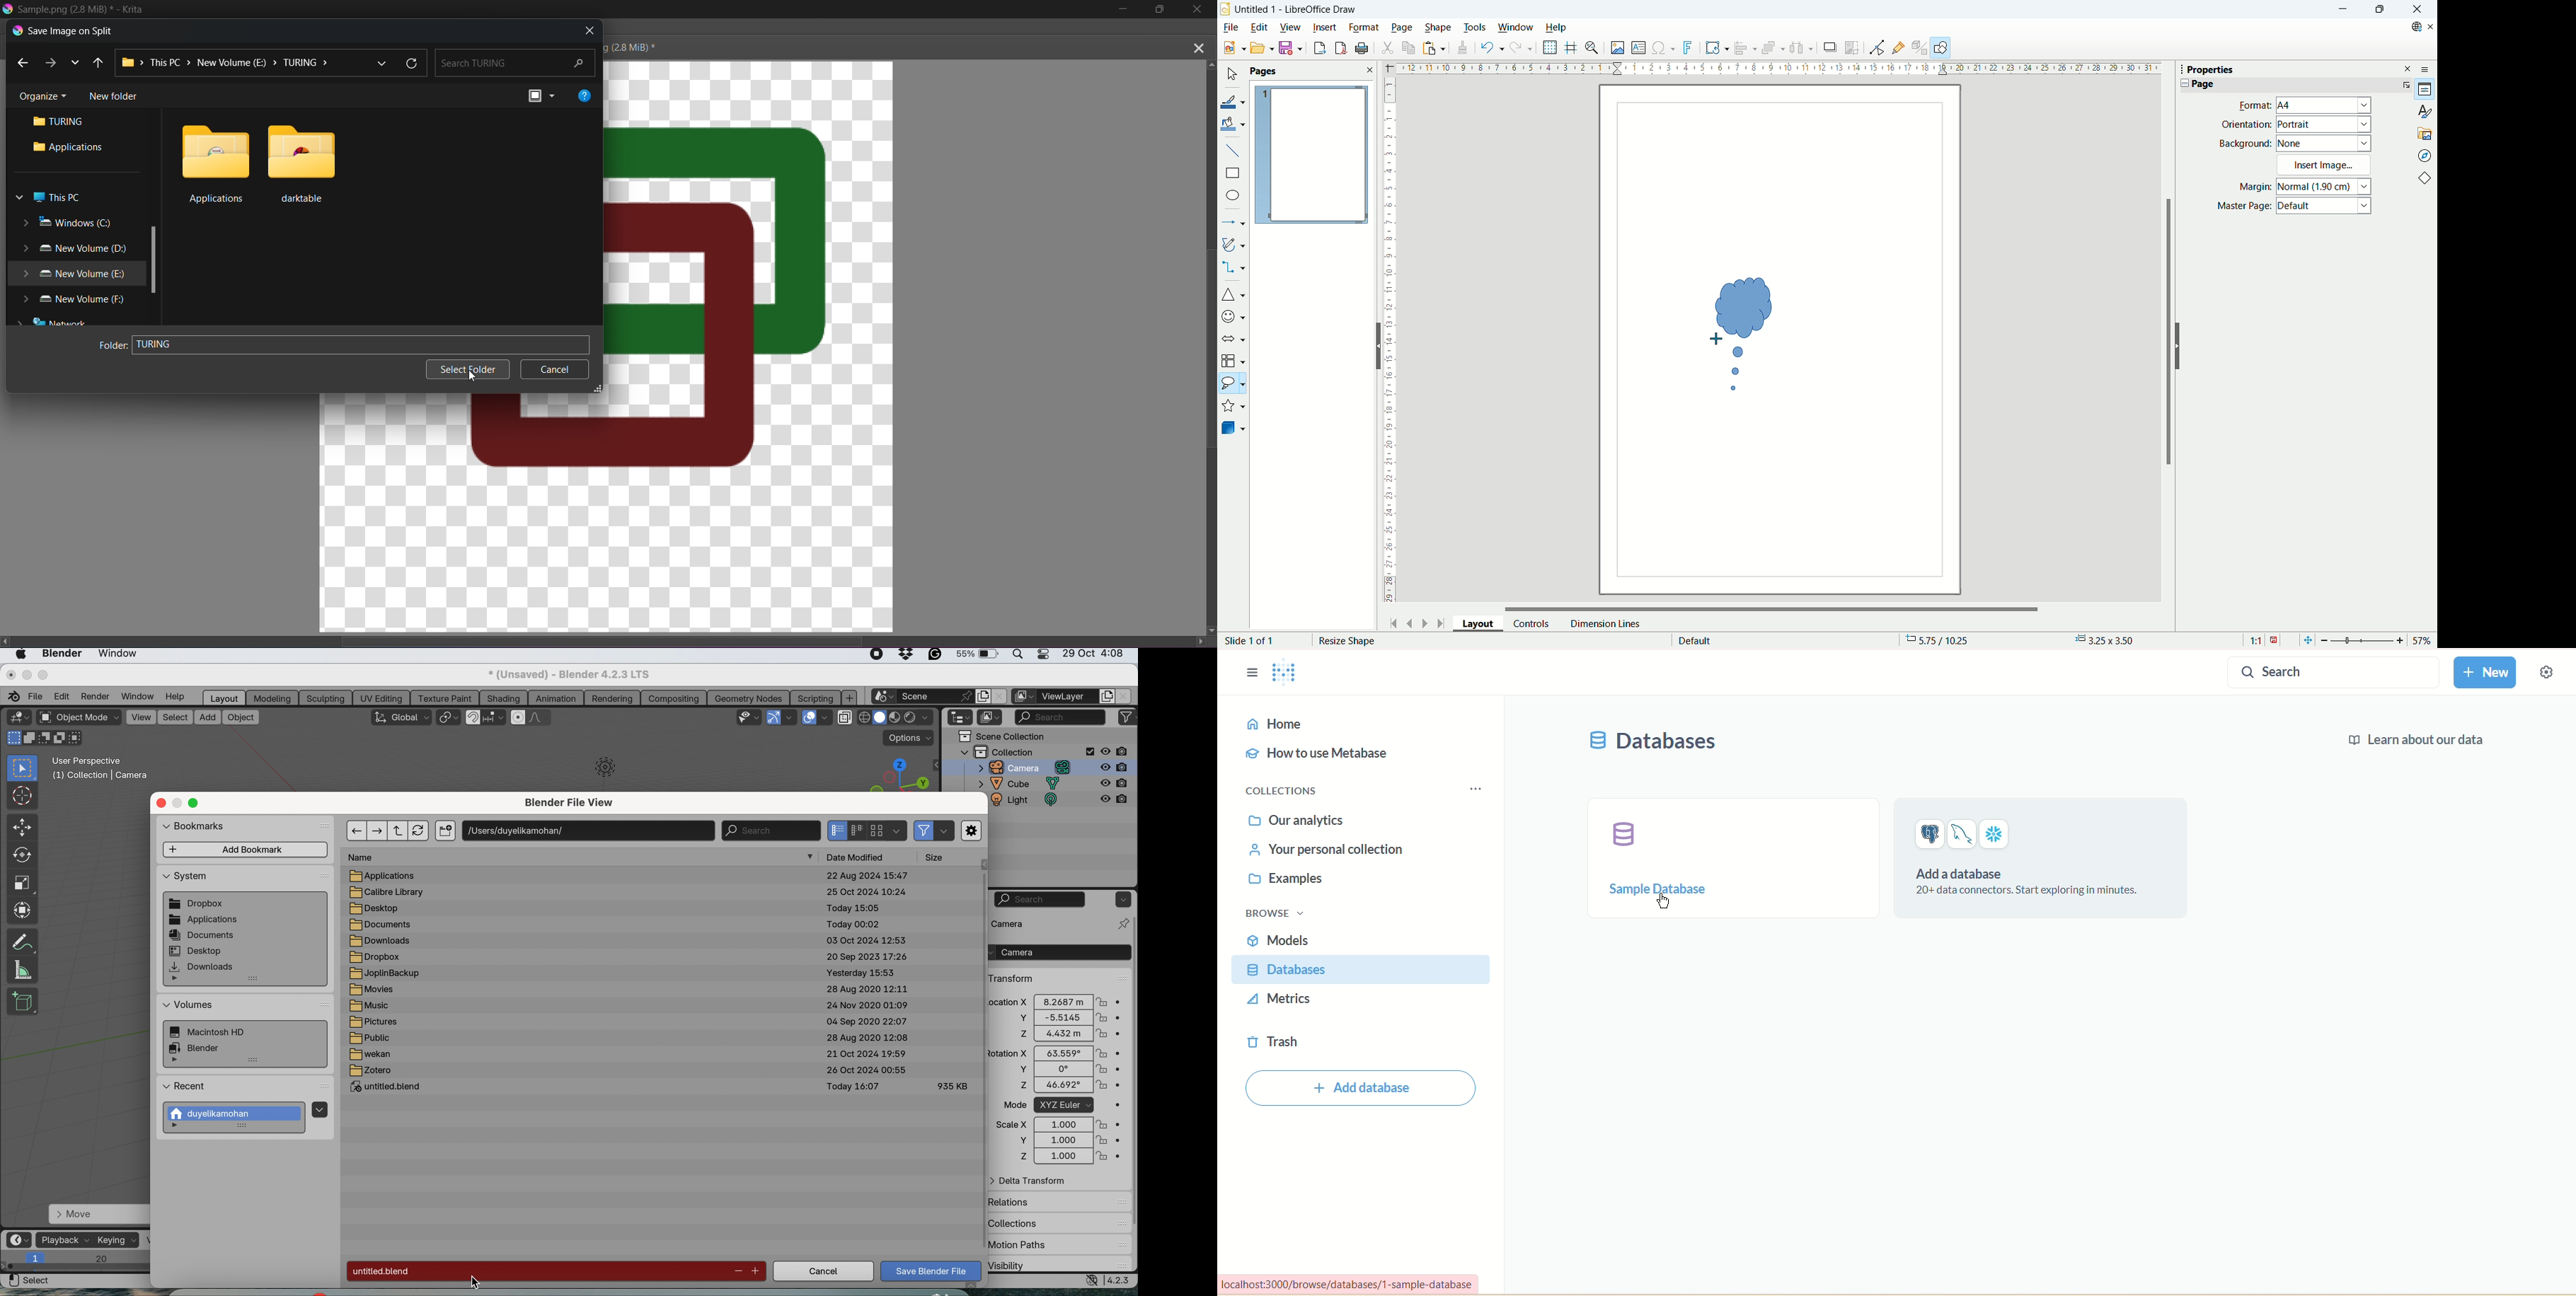 The image size is (2576, 1316). Describe the element at coordinates (1233, 268) in the screenshot. I see `connectors` at that location.